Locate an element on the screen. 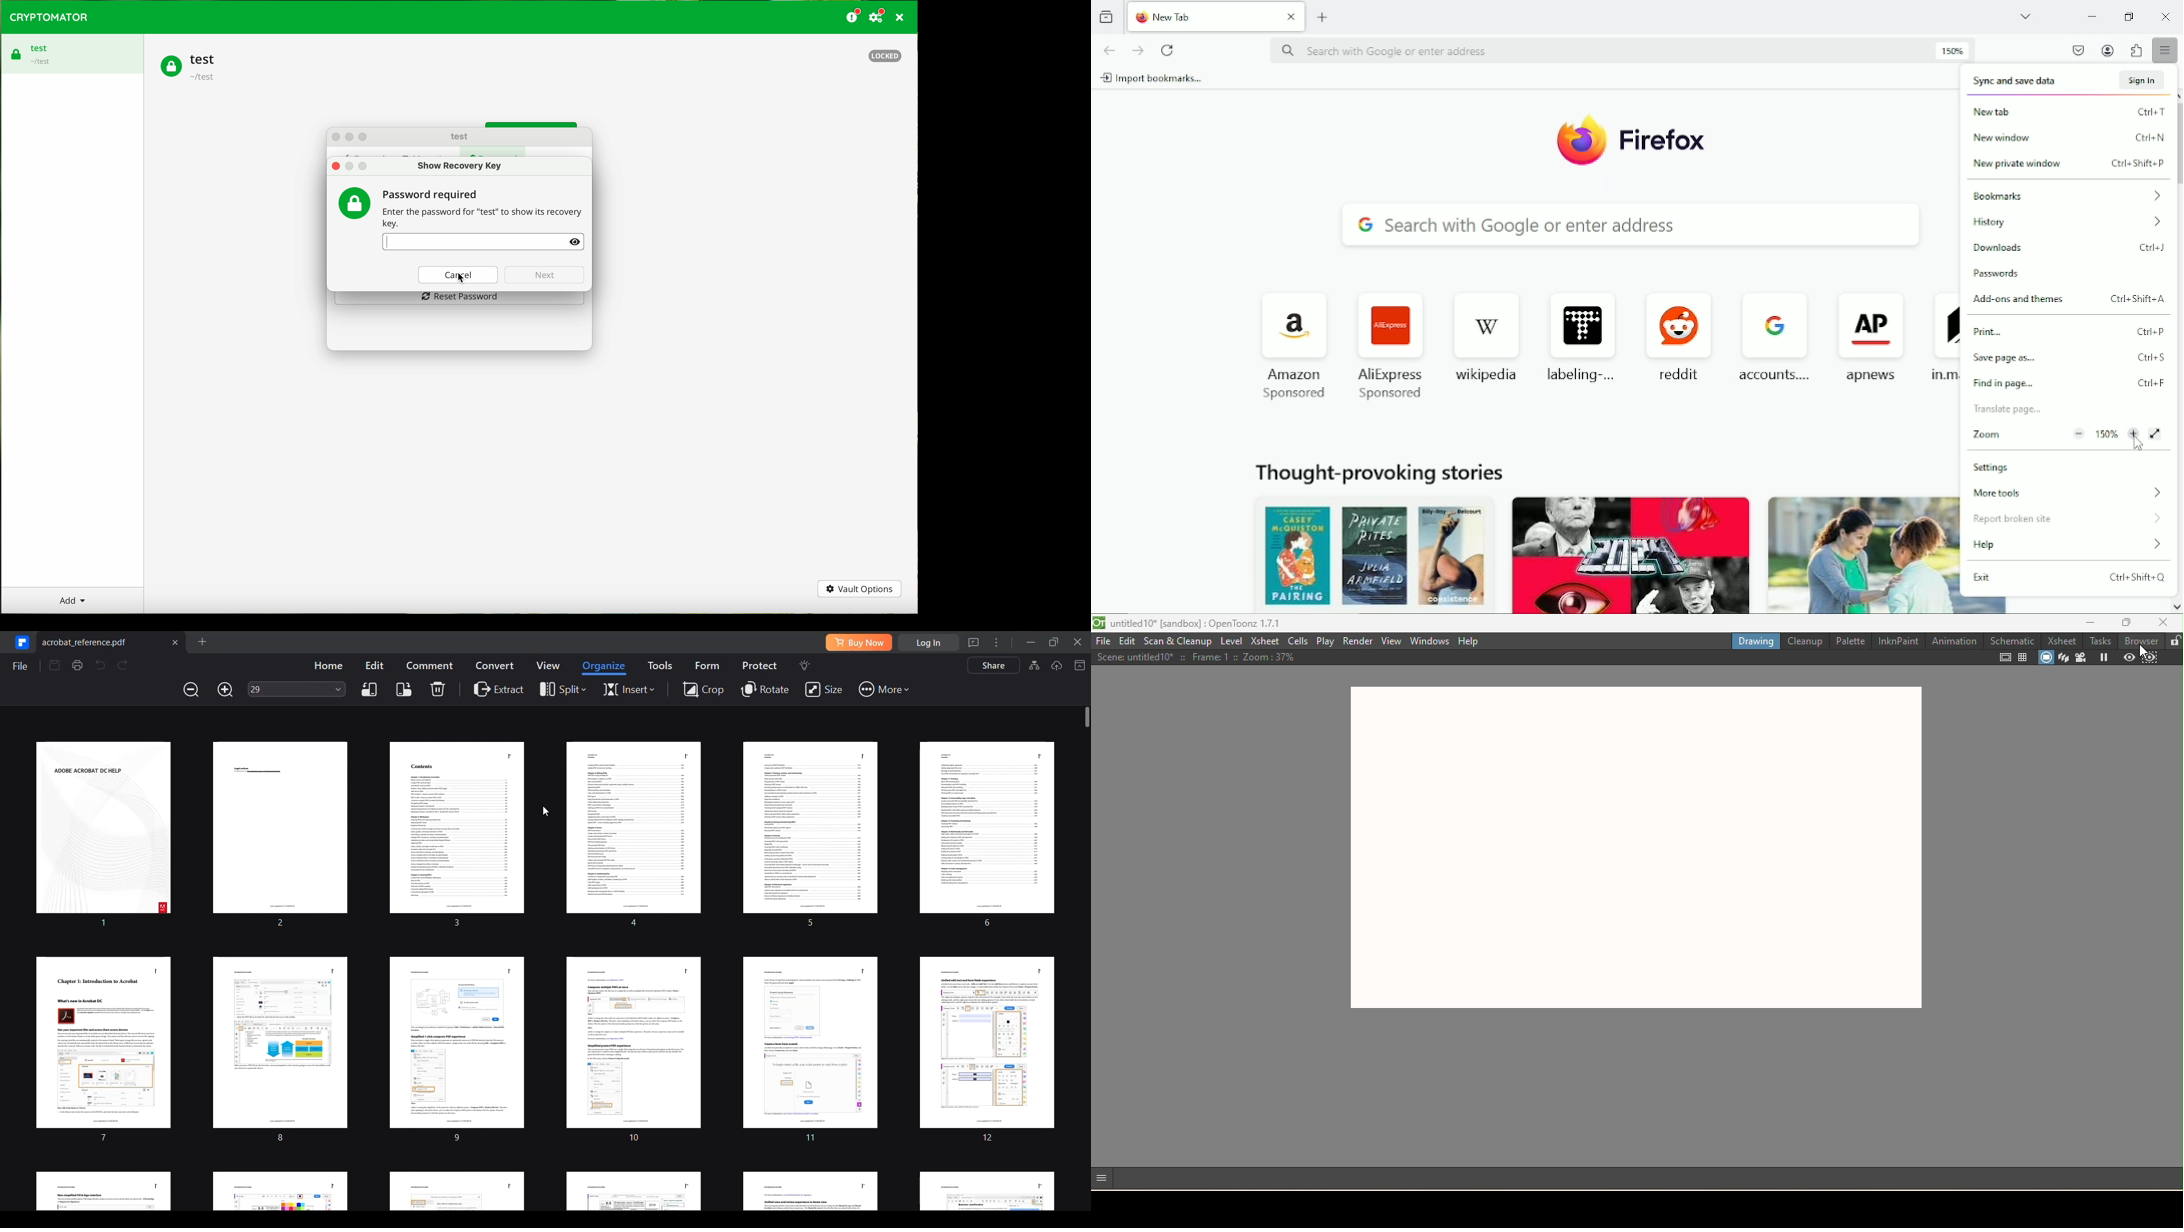 The width and height of the screenshot is (2184, 1232). history is located at coordinates (2069, 224).